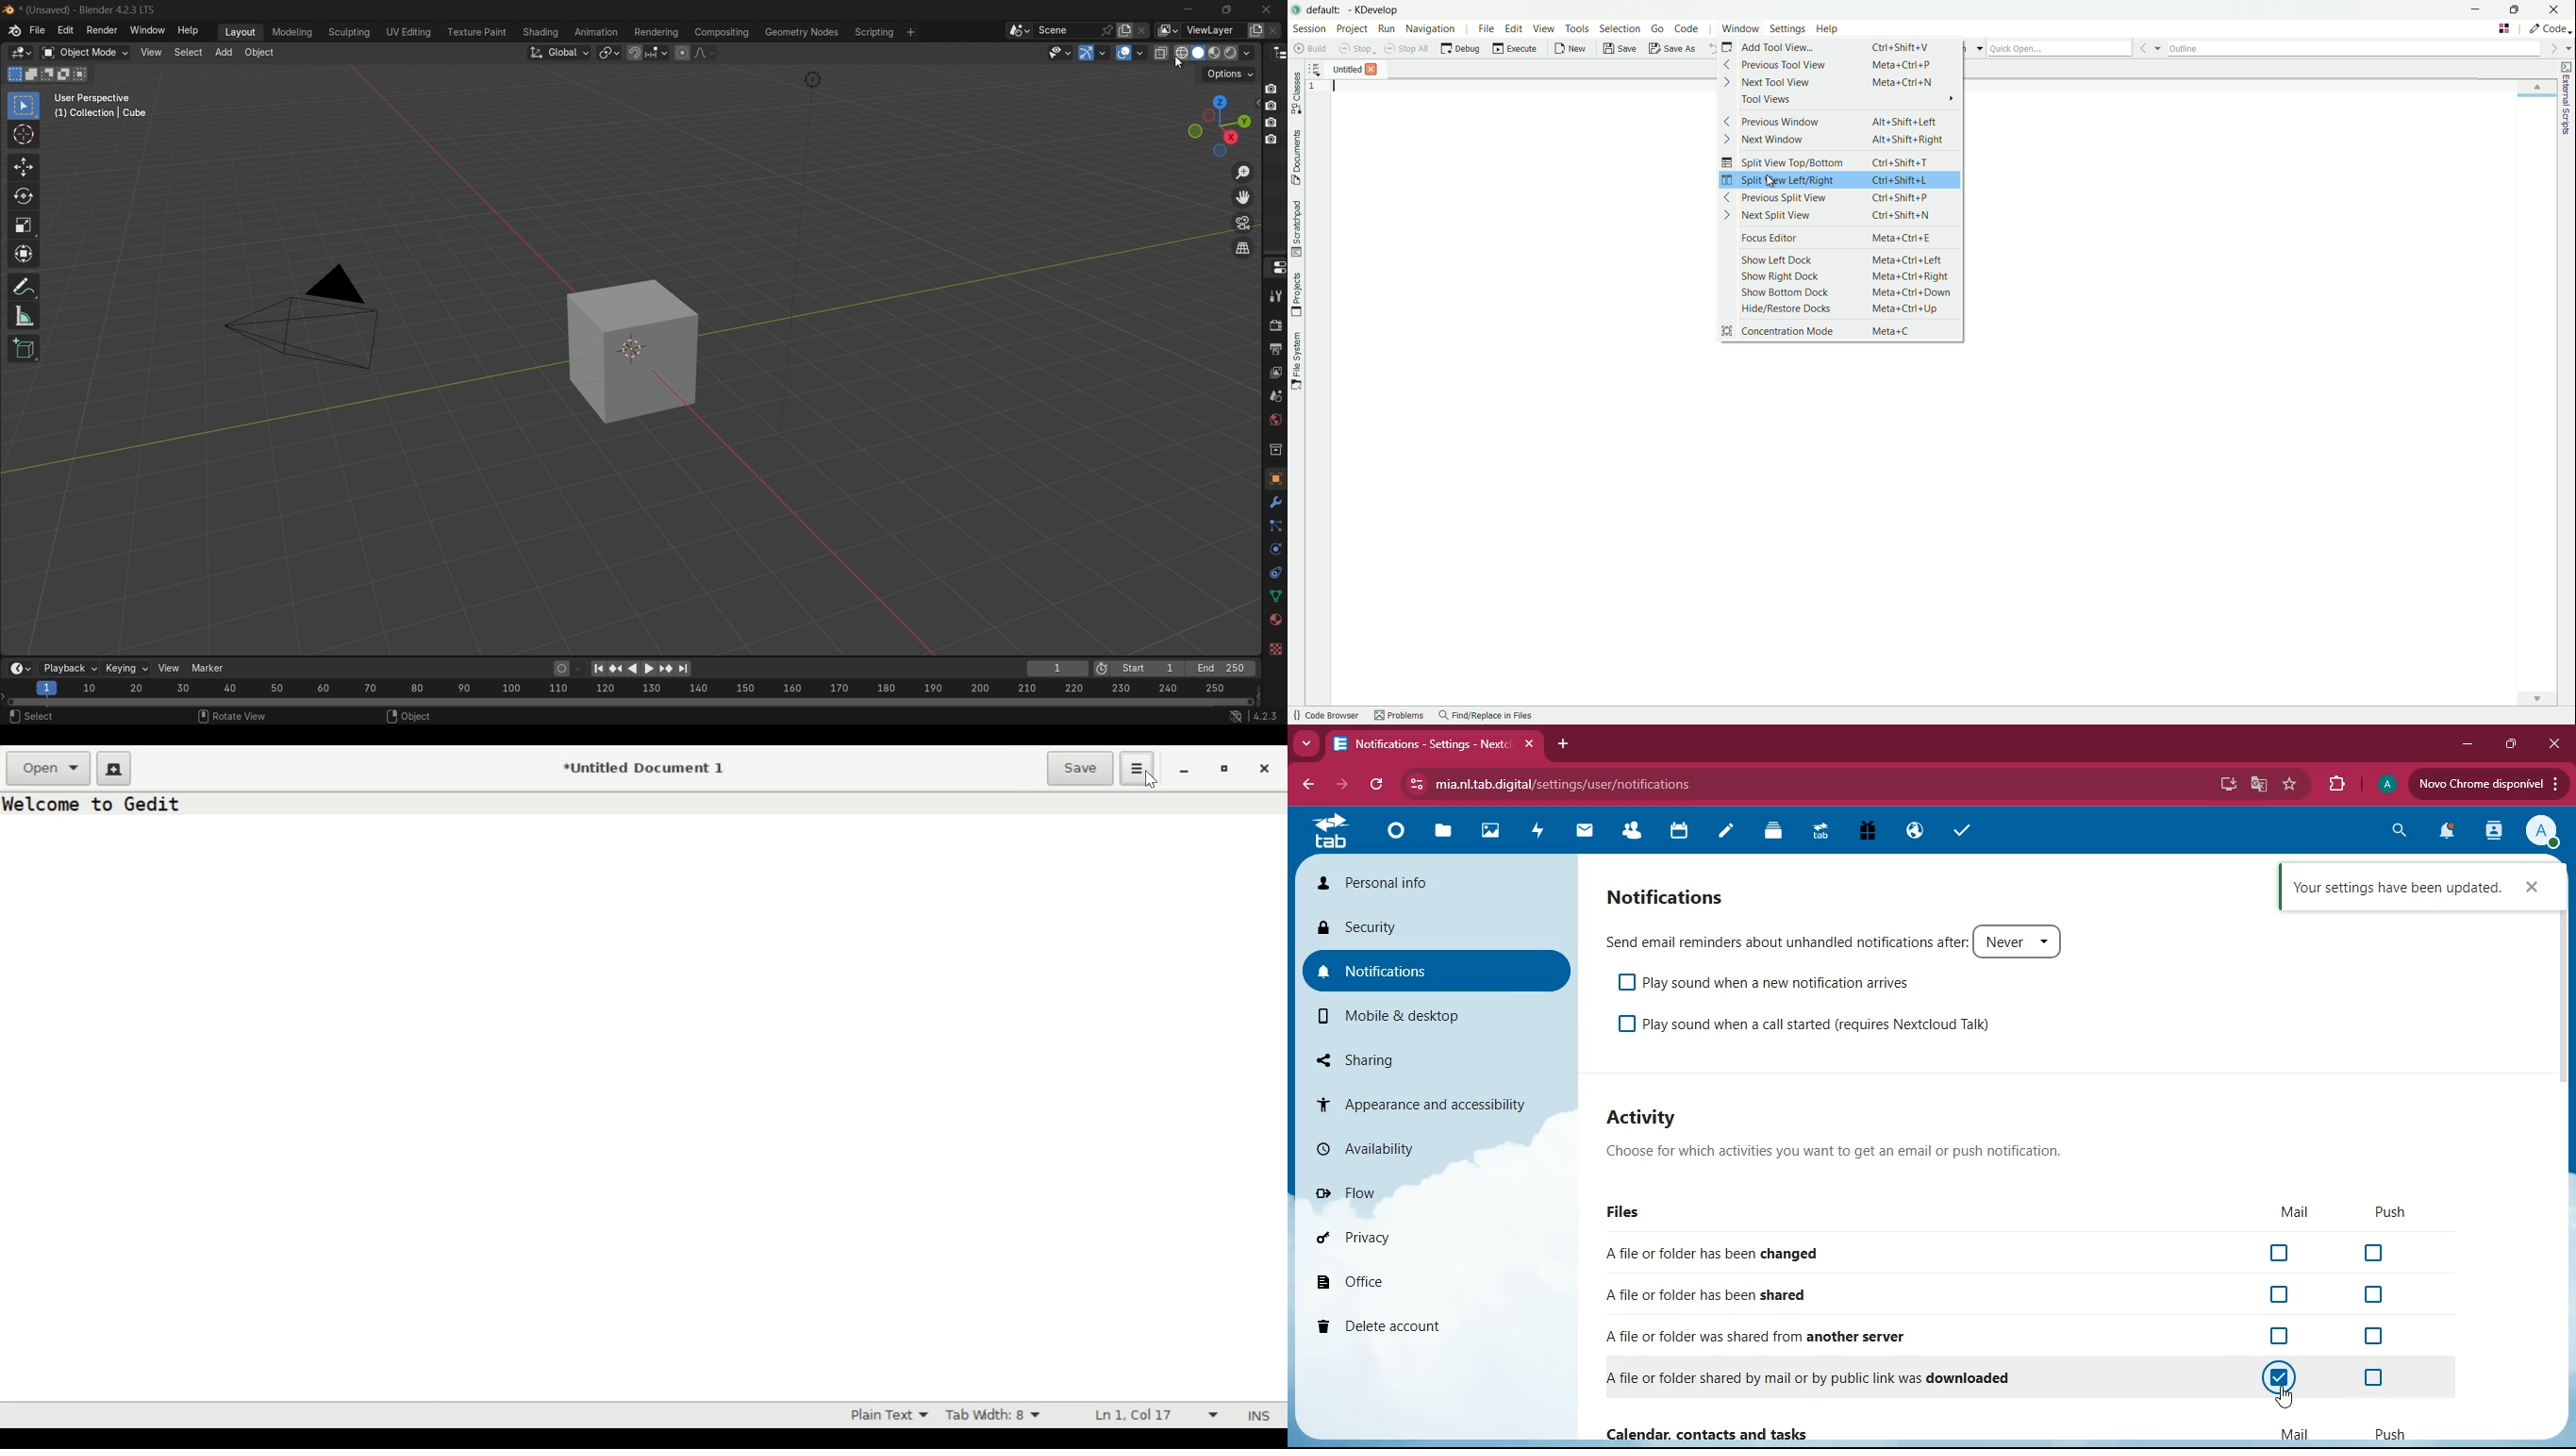 Image resolution: width=2576 pixels, height=1456 pixels. What do you see at coordinates (1792, 293) in the screenshot?
I see `show bottom dock` at bounding box center [1792, 293].